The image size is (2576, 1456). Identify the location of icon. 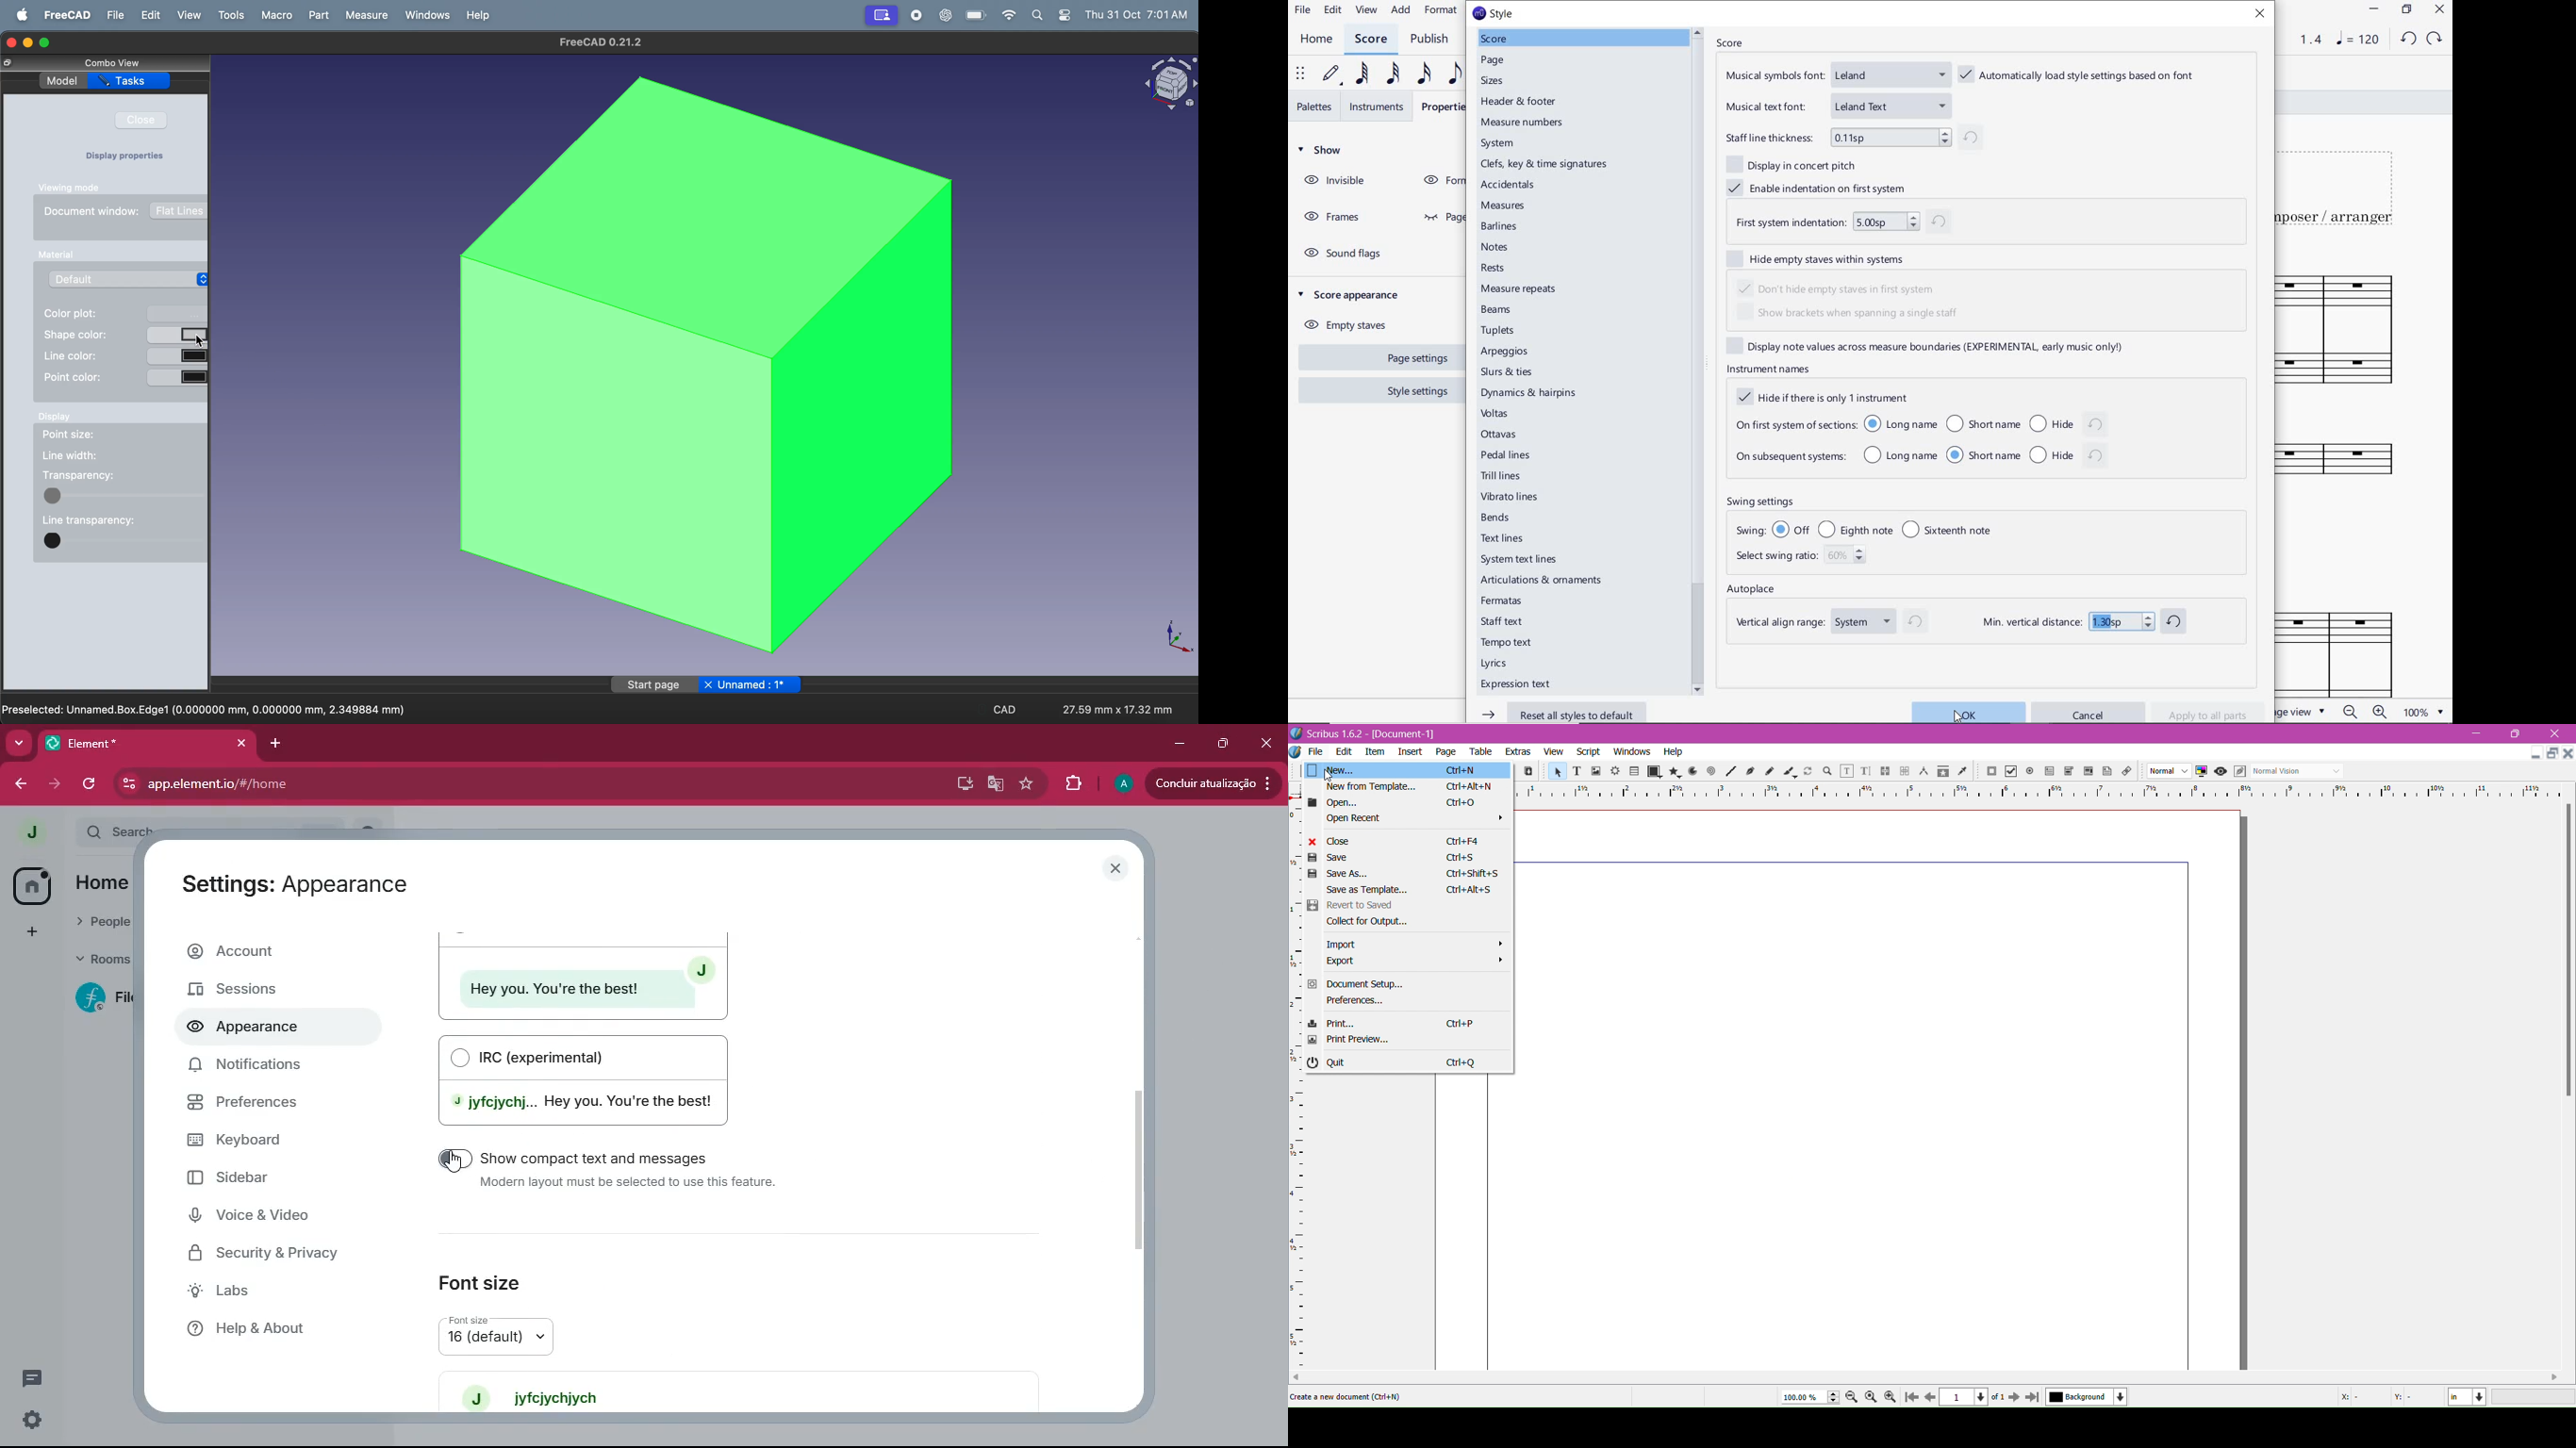
(2241, 770).